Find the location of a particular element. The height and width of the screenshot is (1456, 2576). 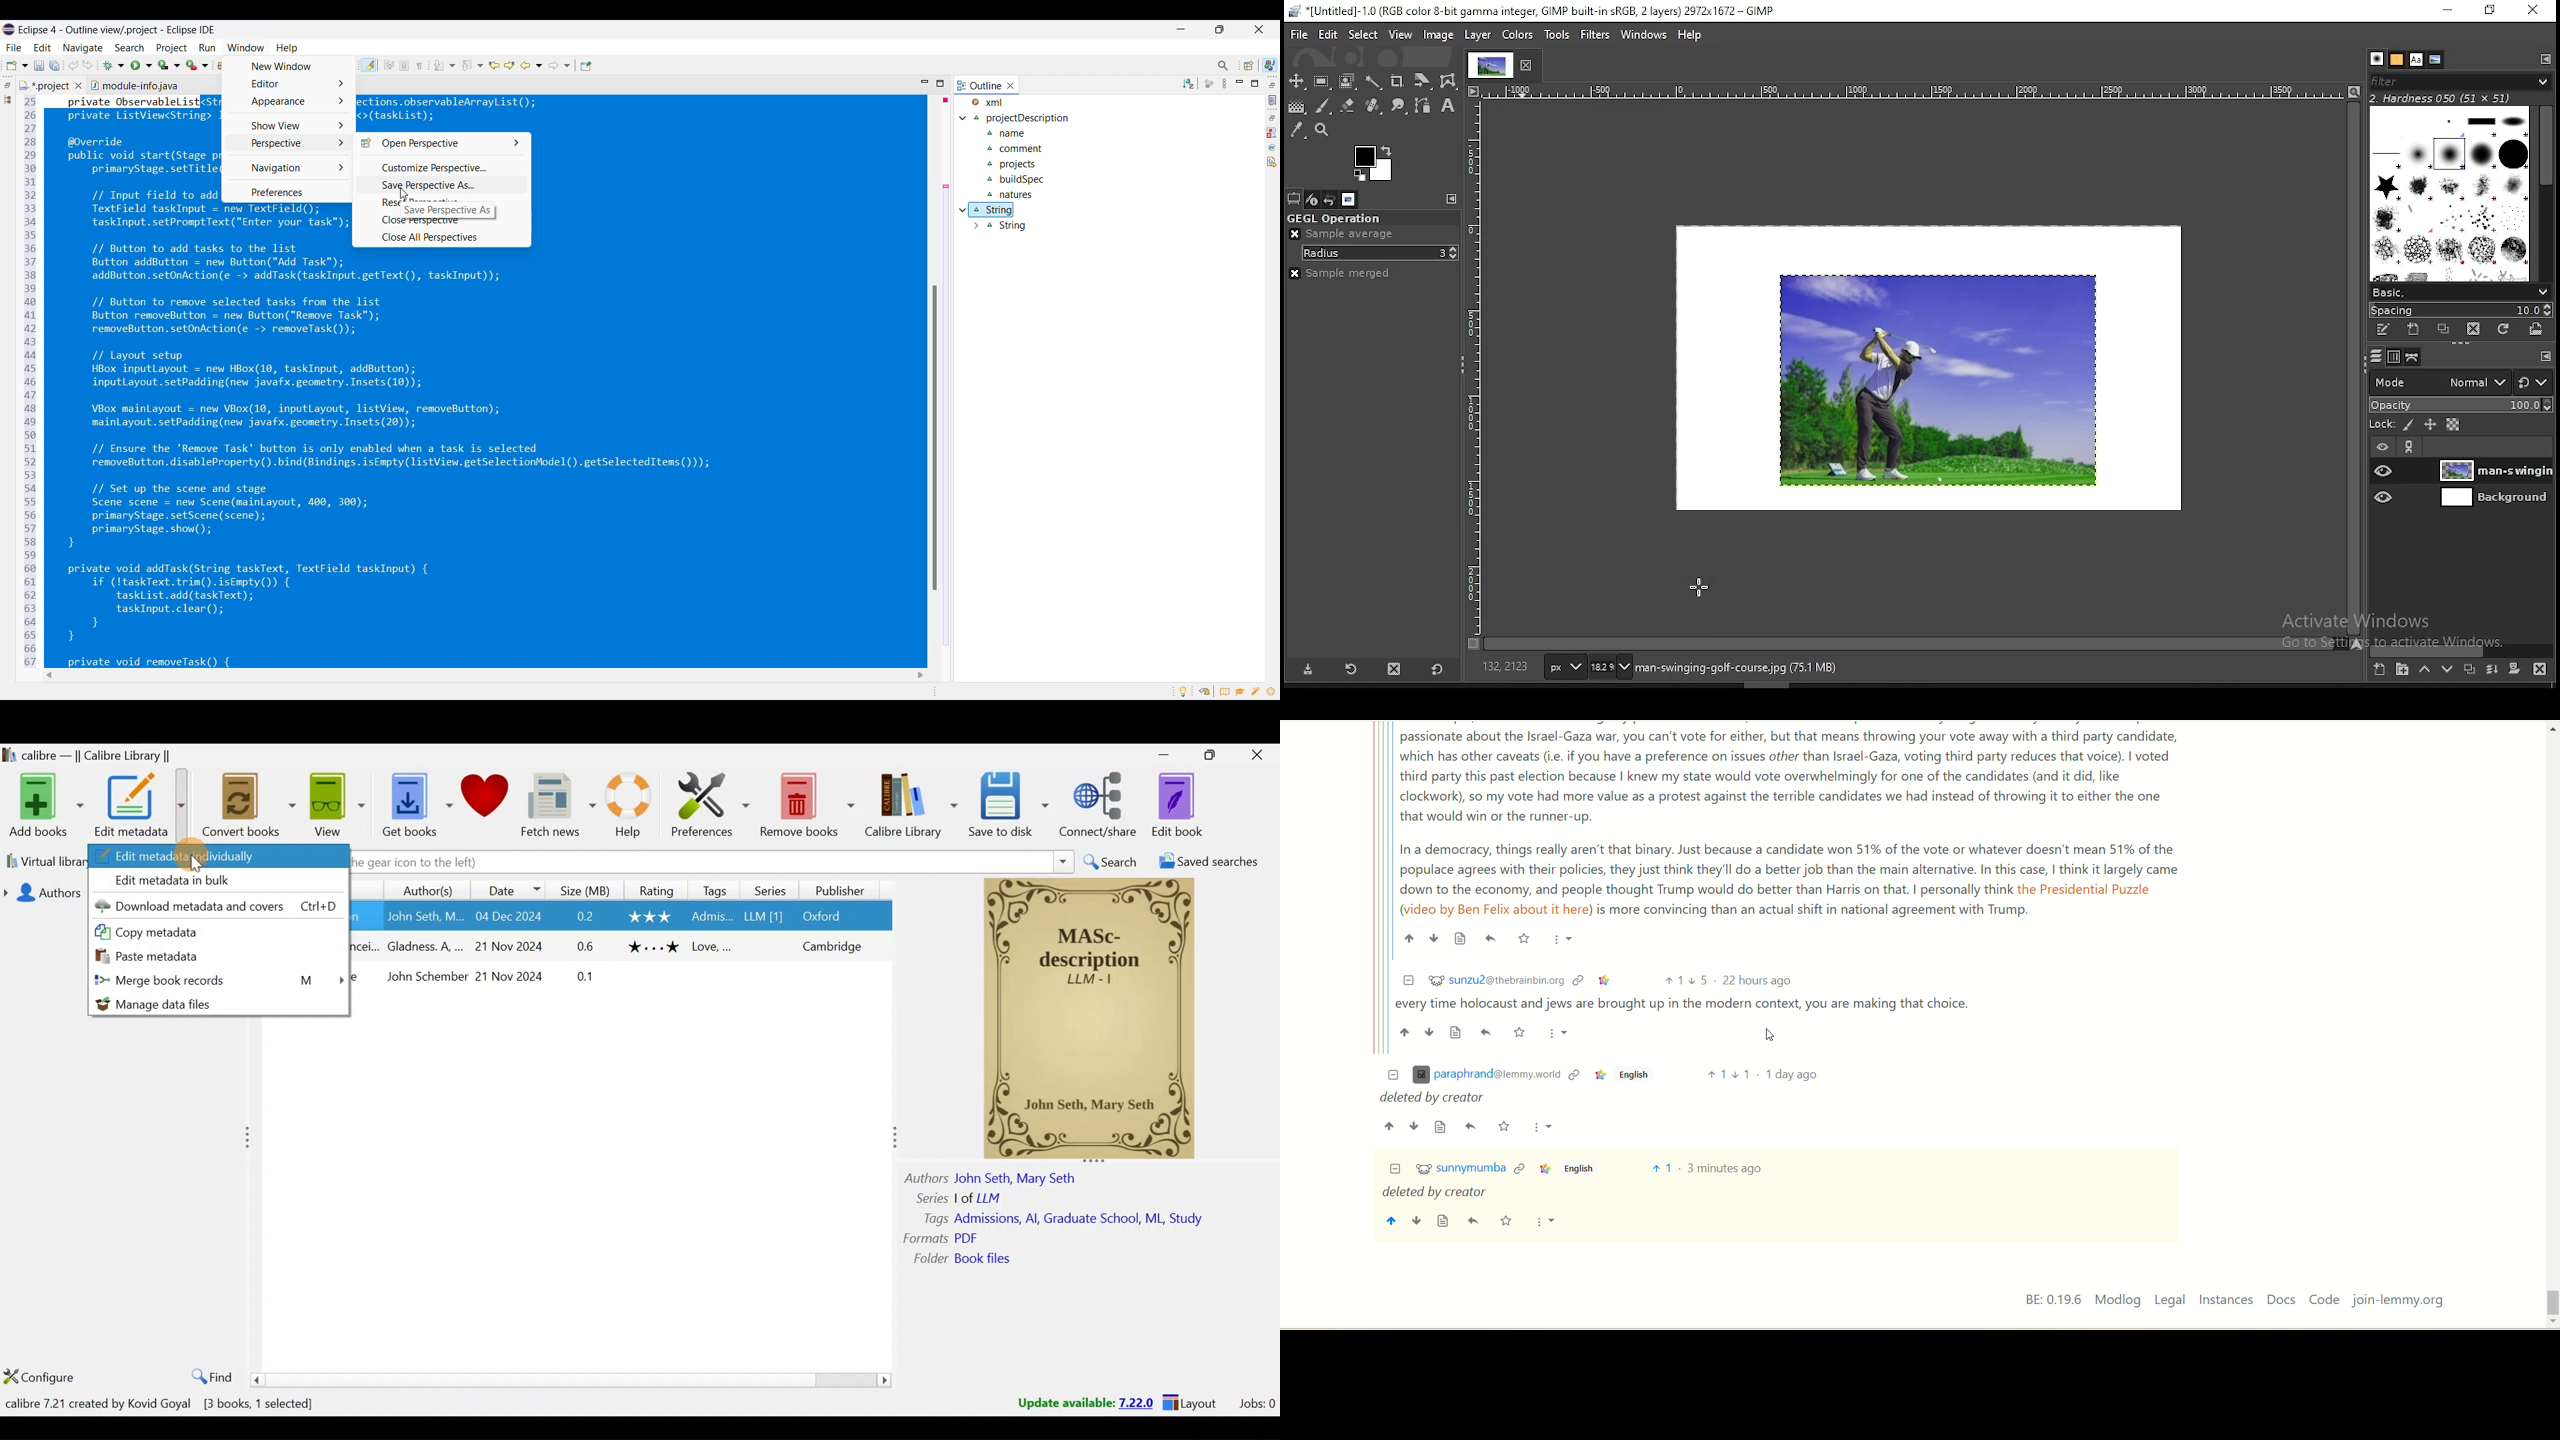

Help is located at coordinates (634, 809).